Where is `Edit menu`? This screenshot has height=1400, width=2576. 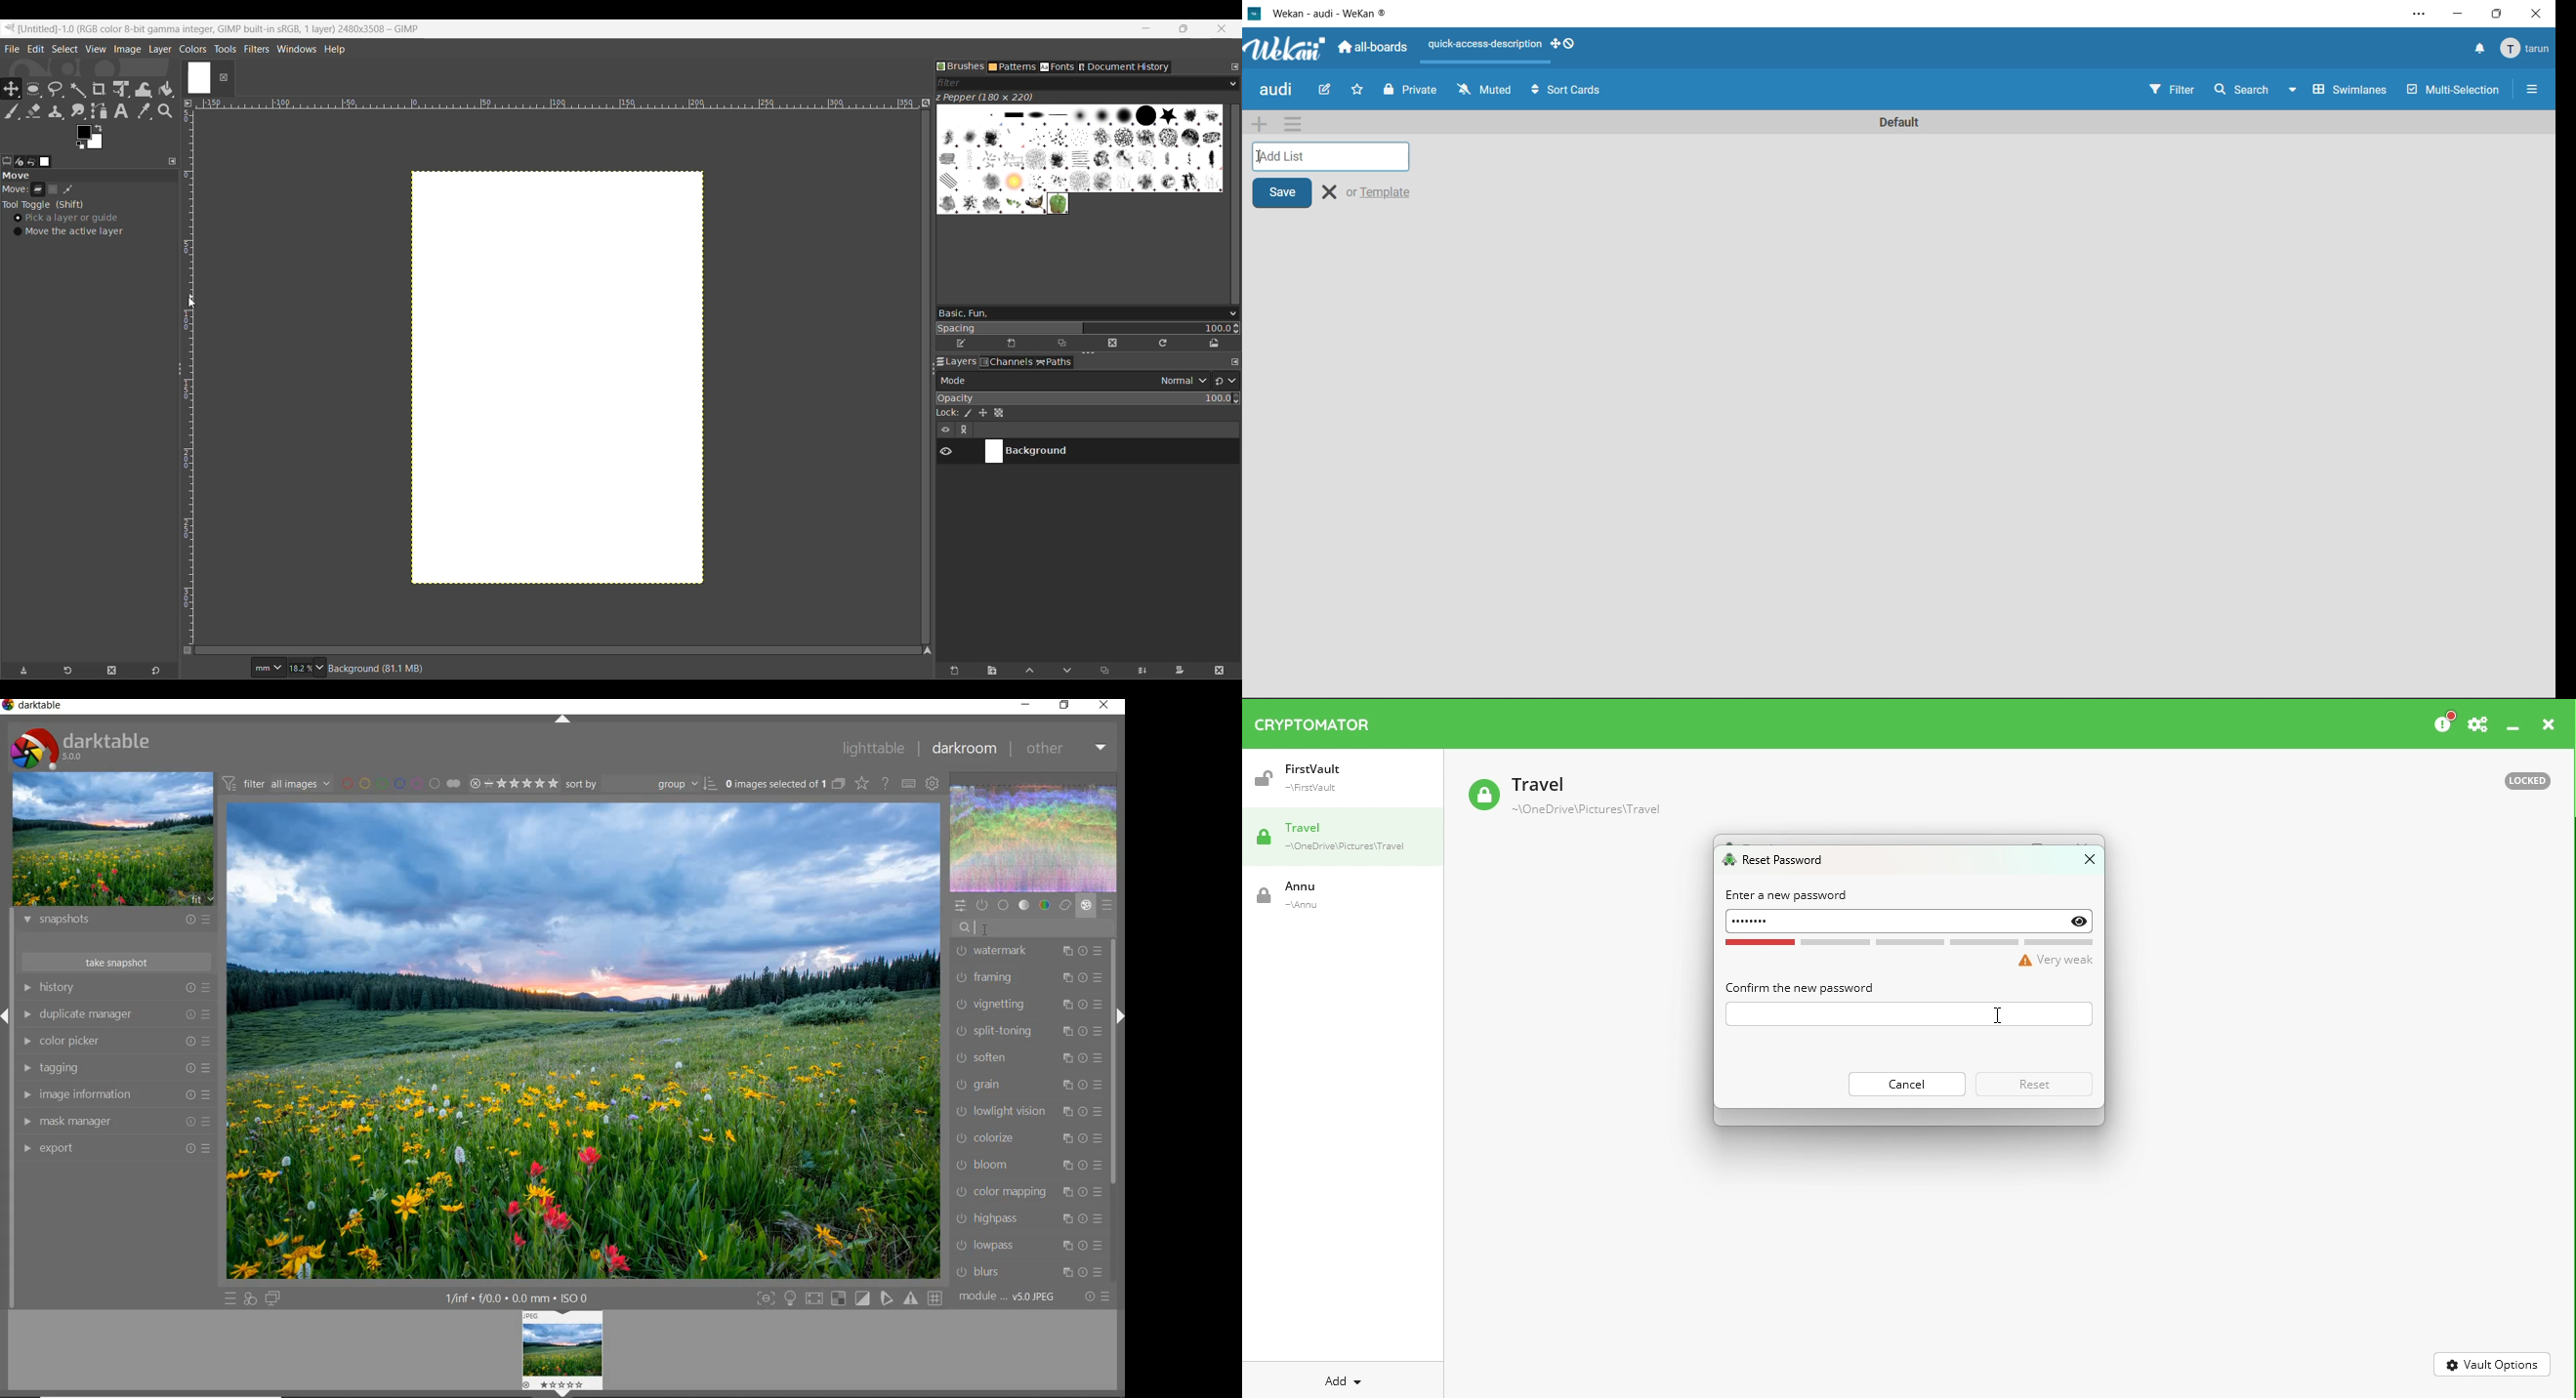
Edit menu is located at coordinates (36, 49).